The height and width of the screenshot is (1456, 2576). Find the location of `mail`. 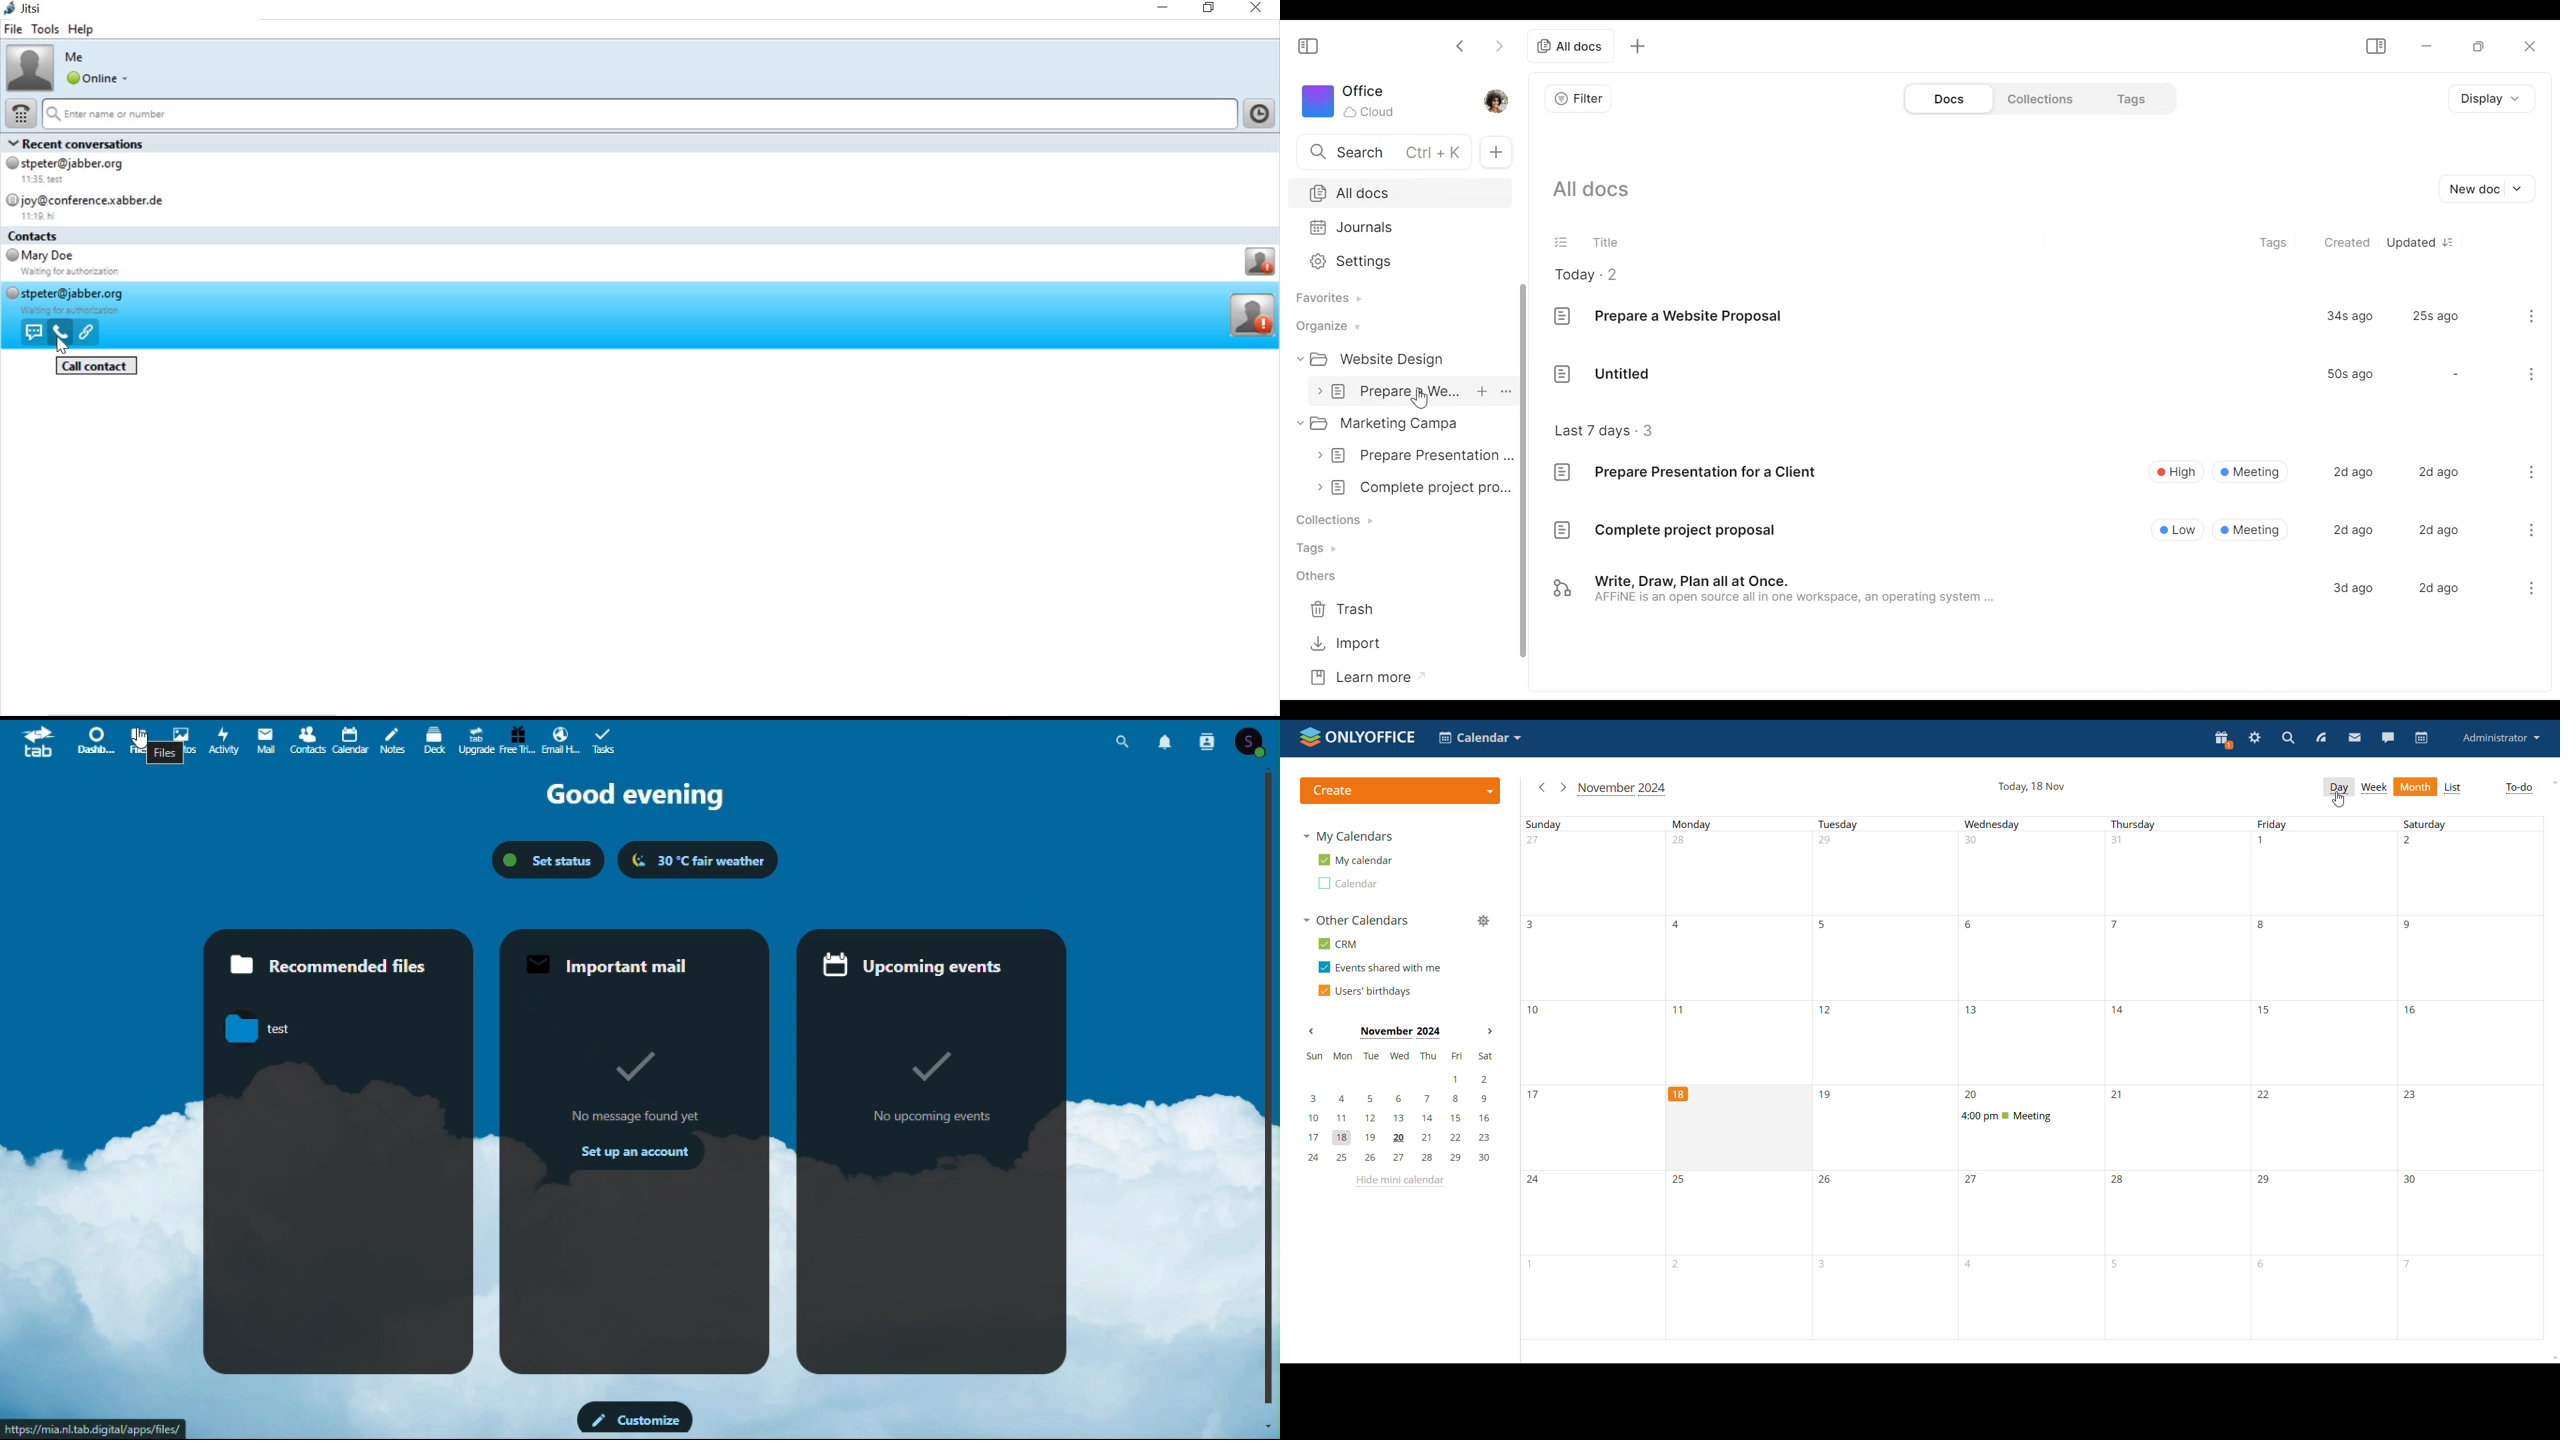

mail is located at coordinates (2354, 738).